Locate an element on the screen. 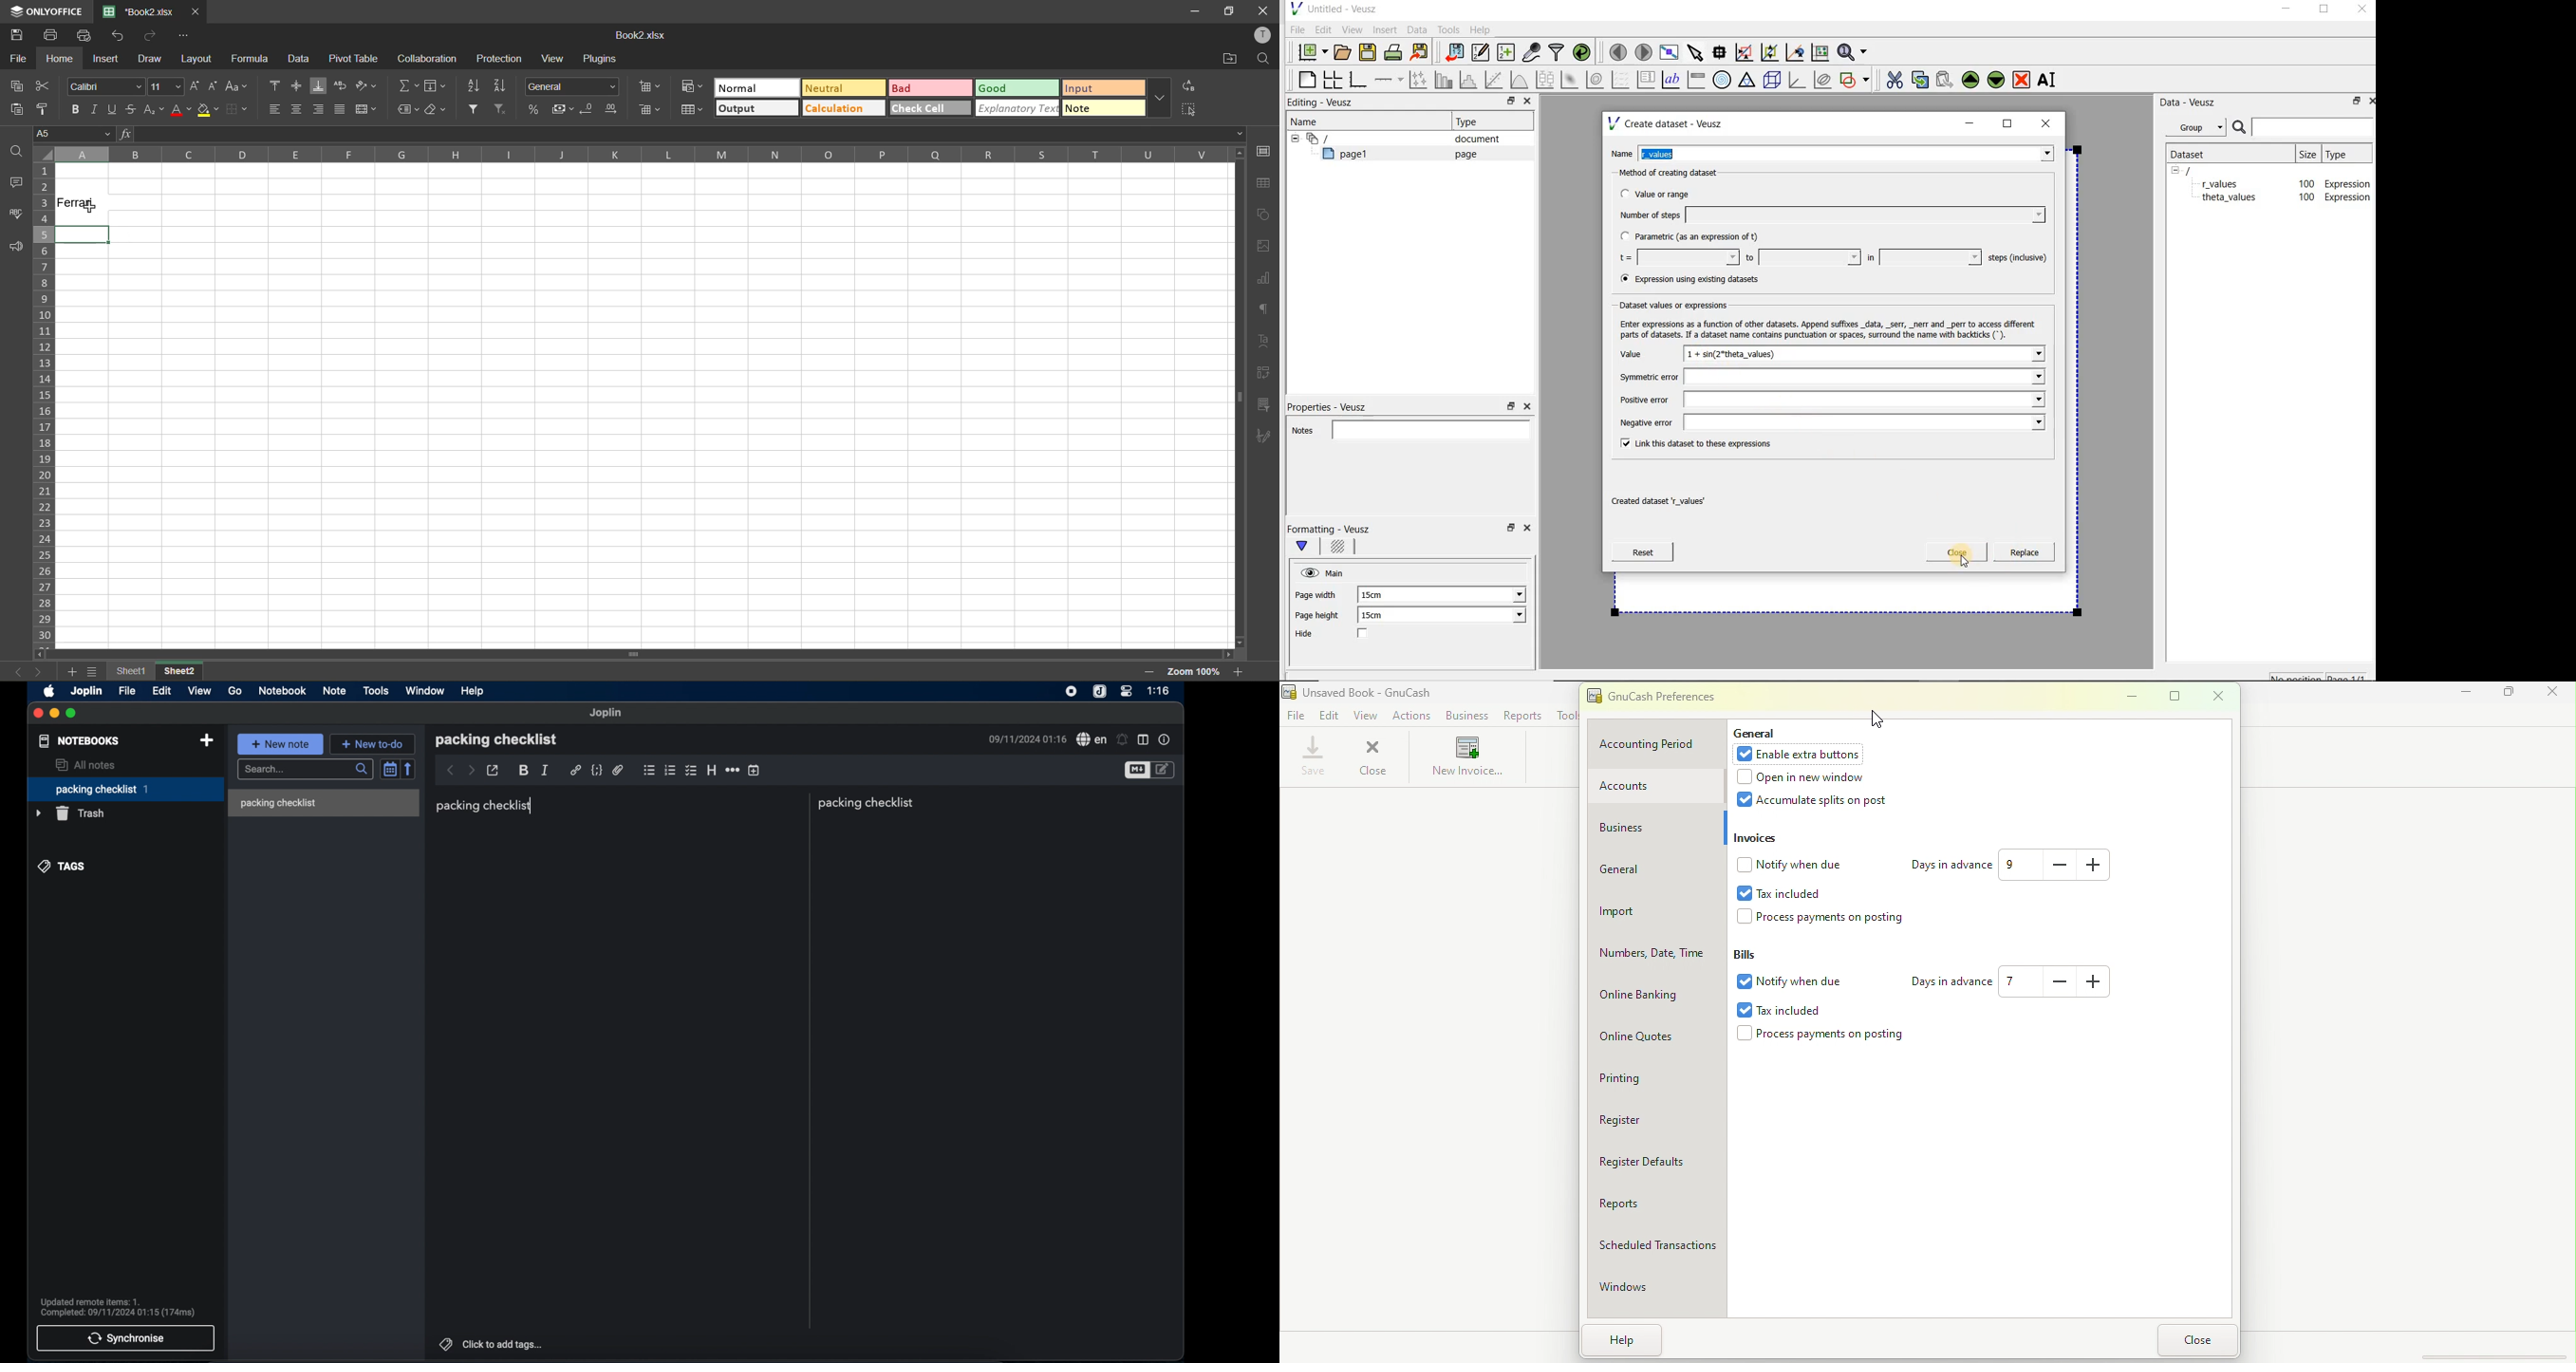 The height and width of the screenshot is (1372, 2576). normal is located at coordinates (757, 87).